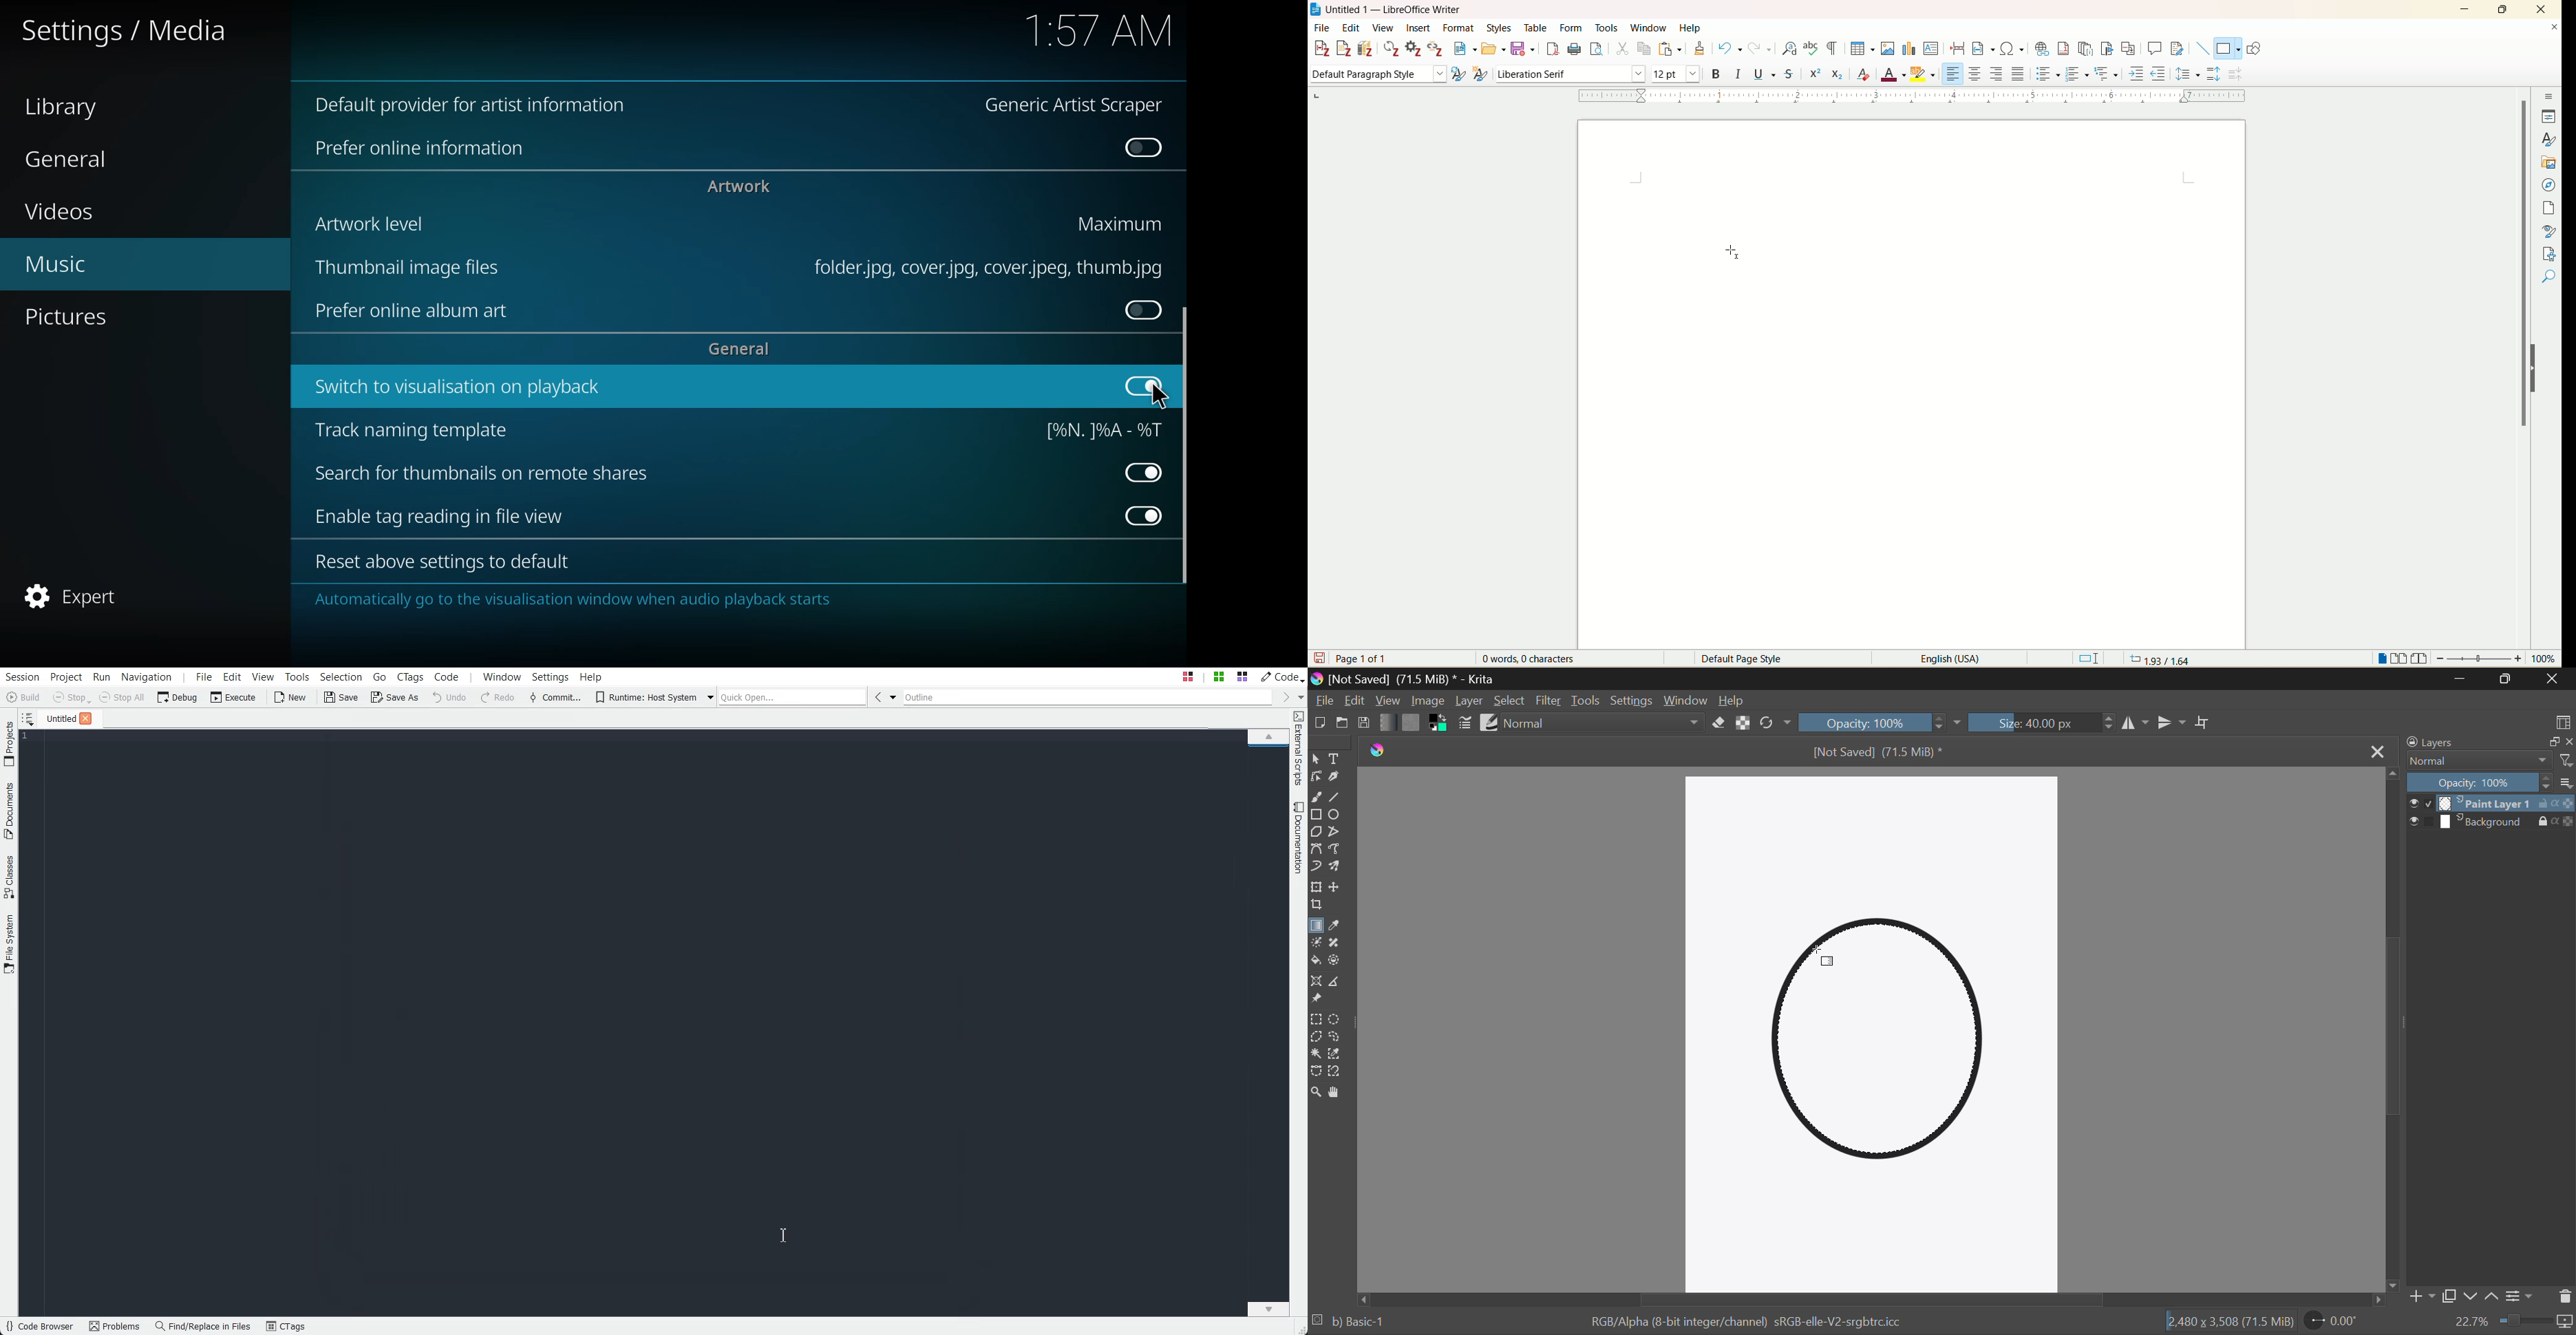 The width and height of the screenshot is (2576, 1344). Describe the element at coordinates (2451, 1296) in the screenshot. I see `Copy Layer` at that location.